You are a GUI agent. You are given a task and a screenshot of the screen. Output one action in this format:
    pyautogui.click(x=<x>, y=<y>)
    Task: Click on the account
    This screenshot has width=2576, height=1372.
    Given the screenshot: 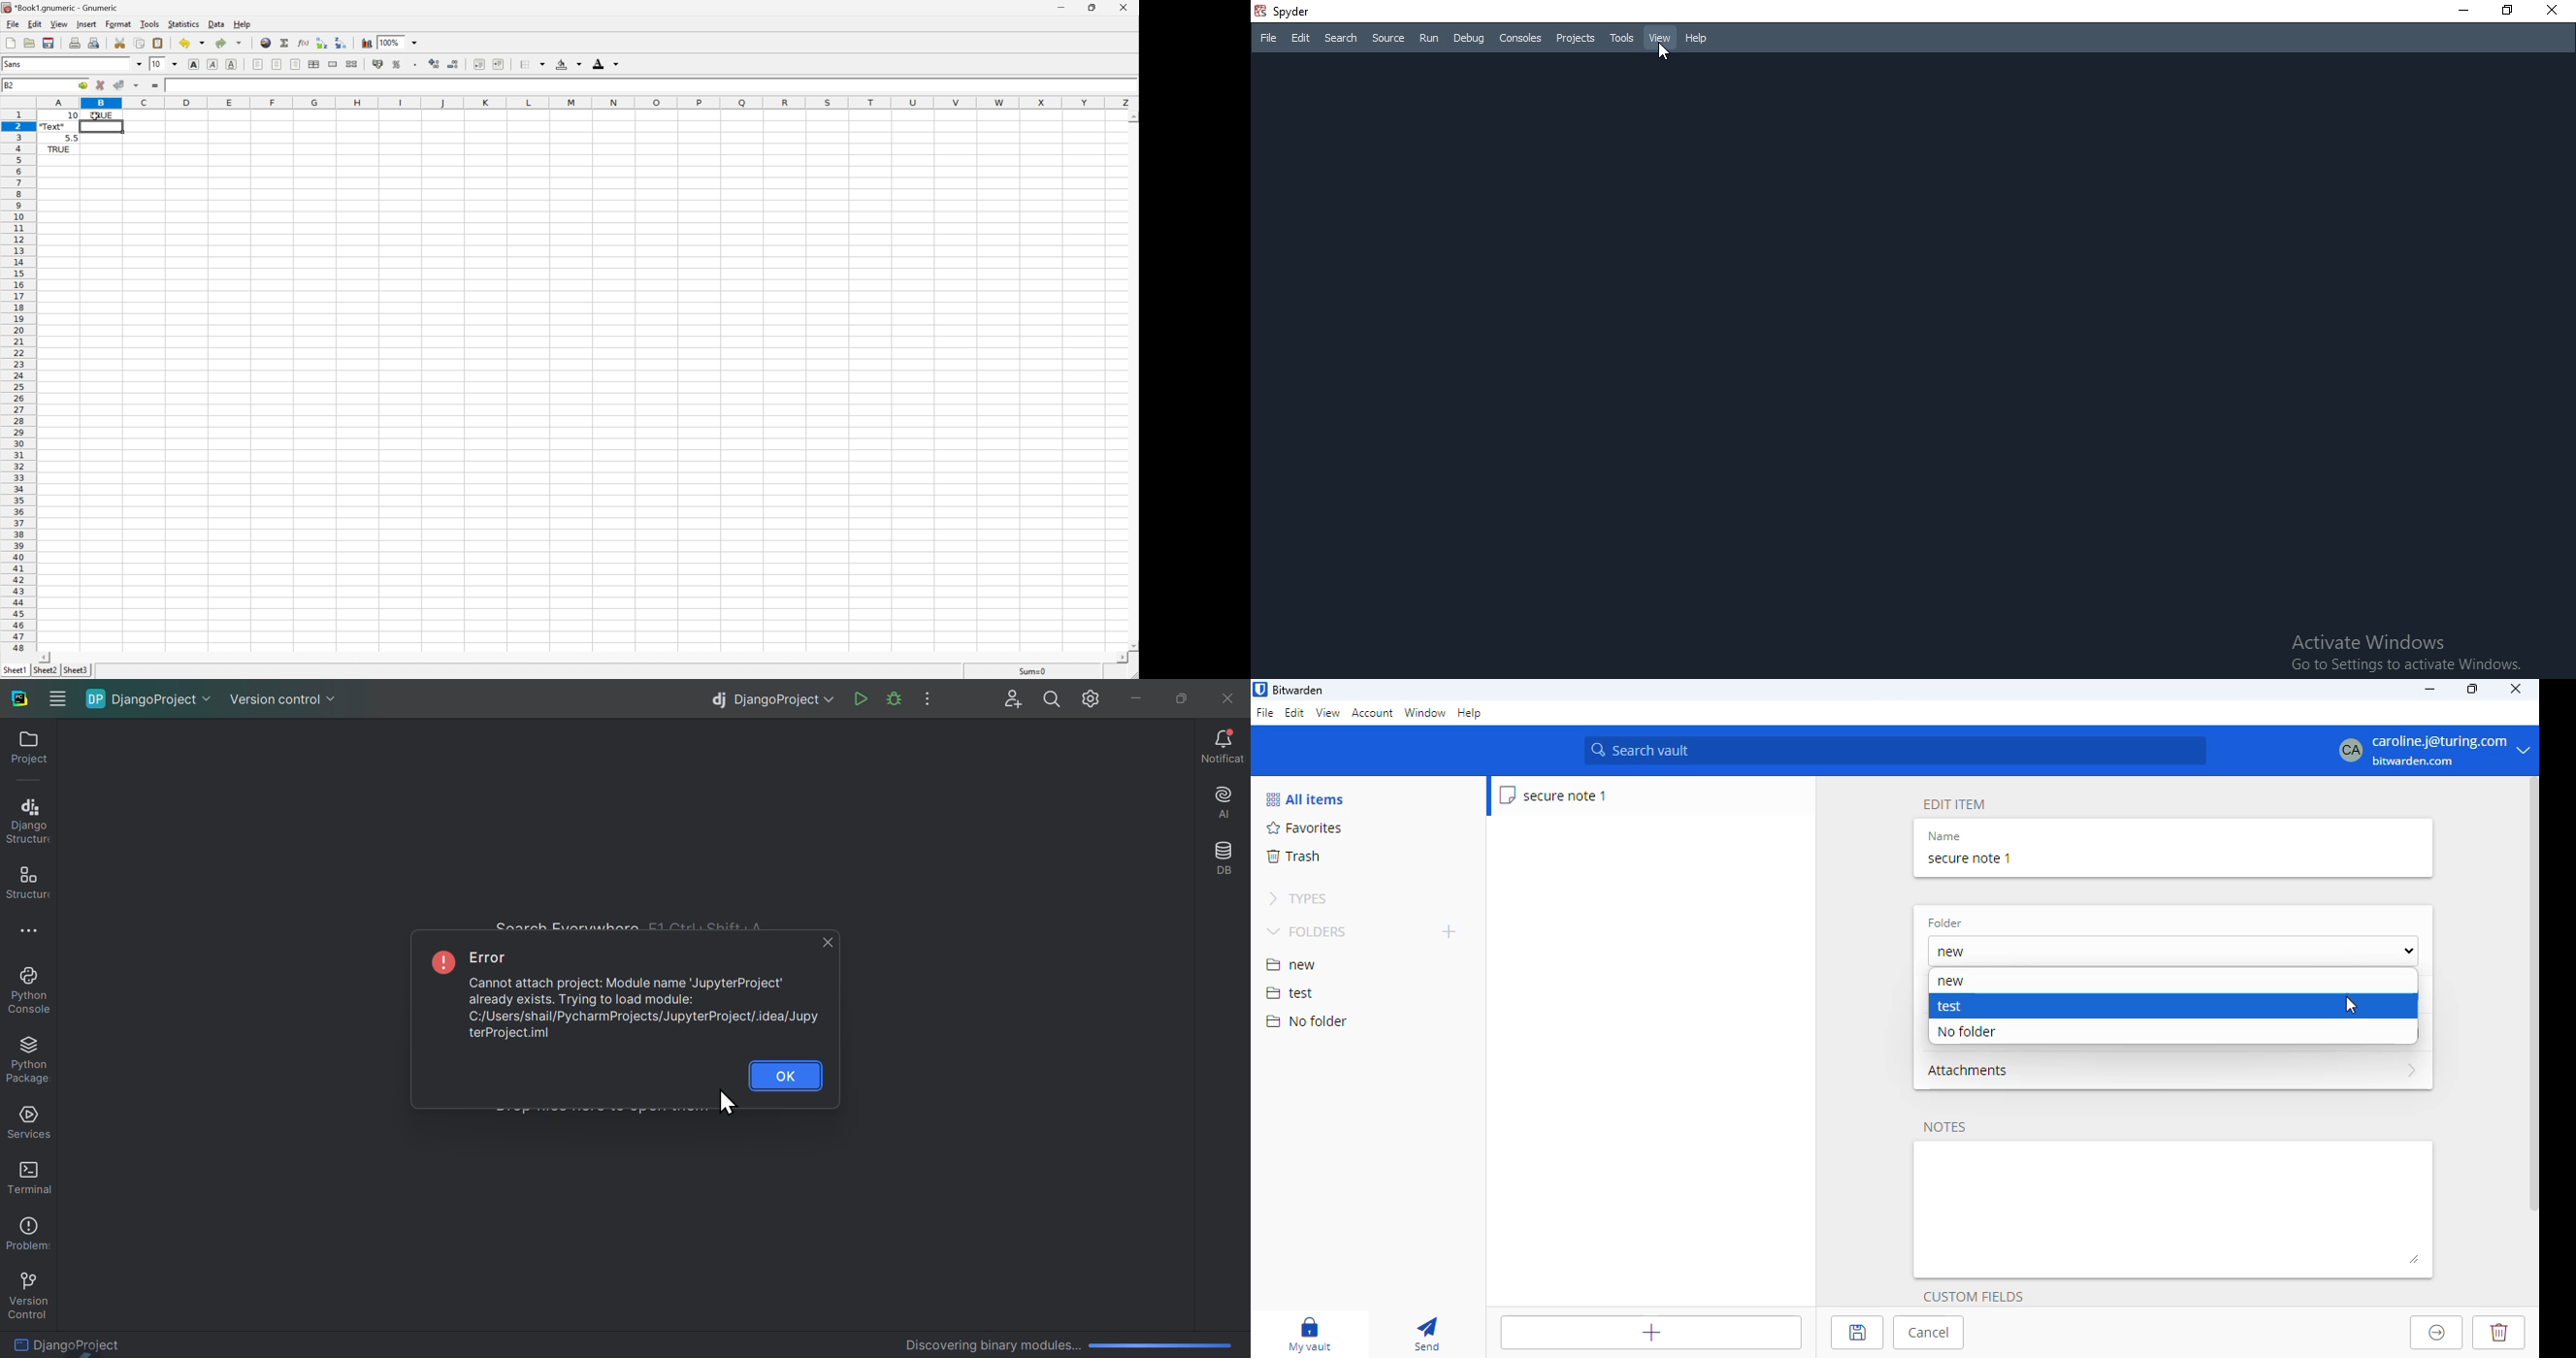 What is the action you would take?
    pyautogui.click(x=1372, y=713)
    